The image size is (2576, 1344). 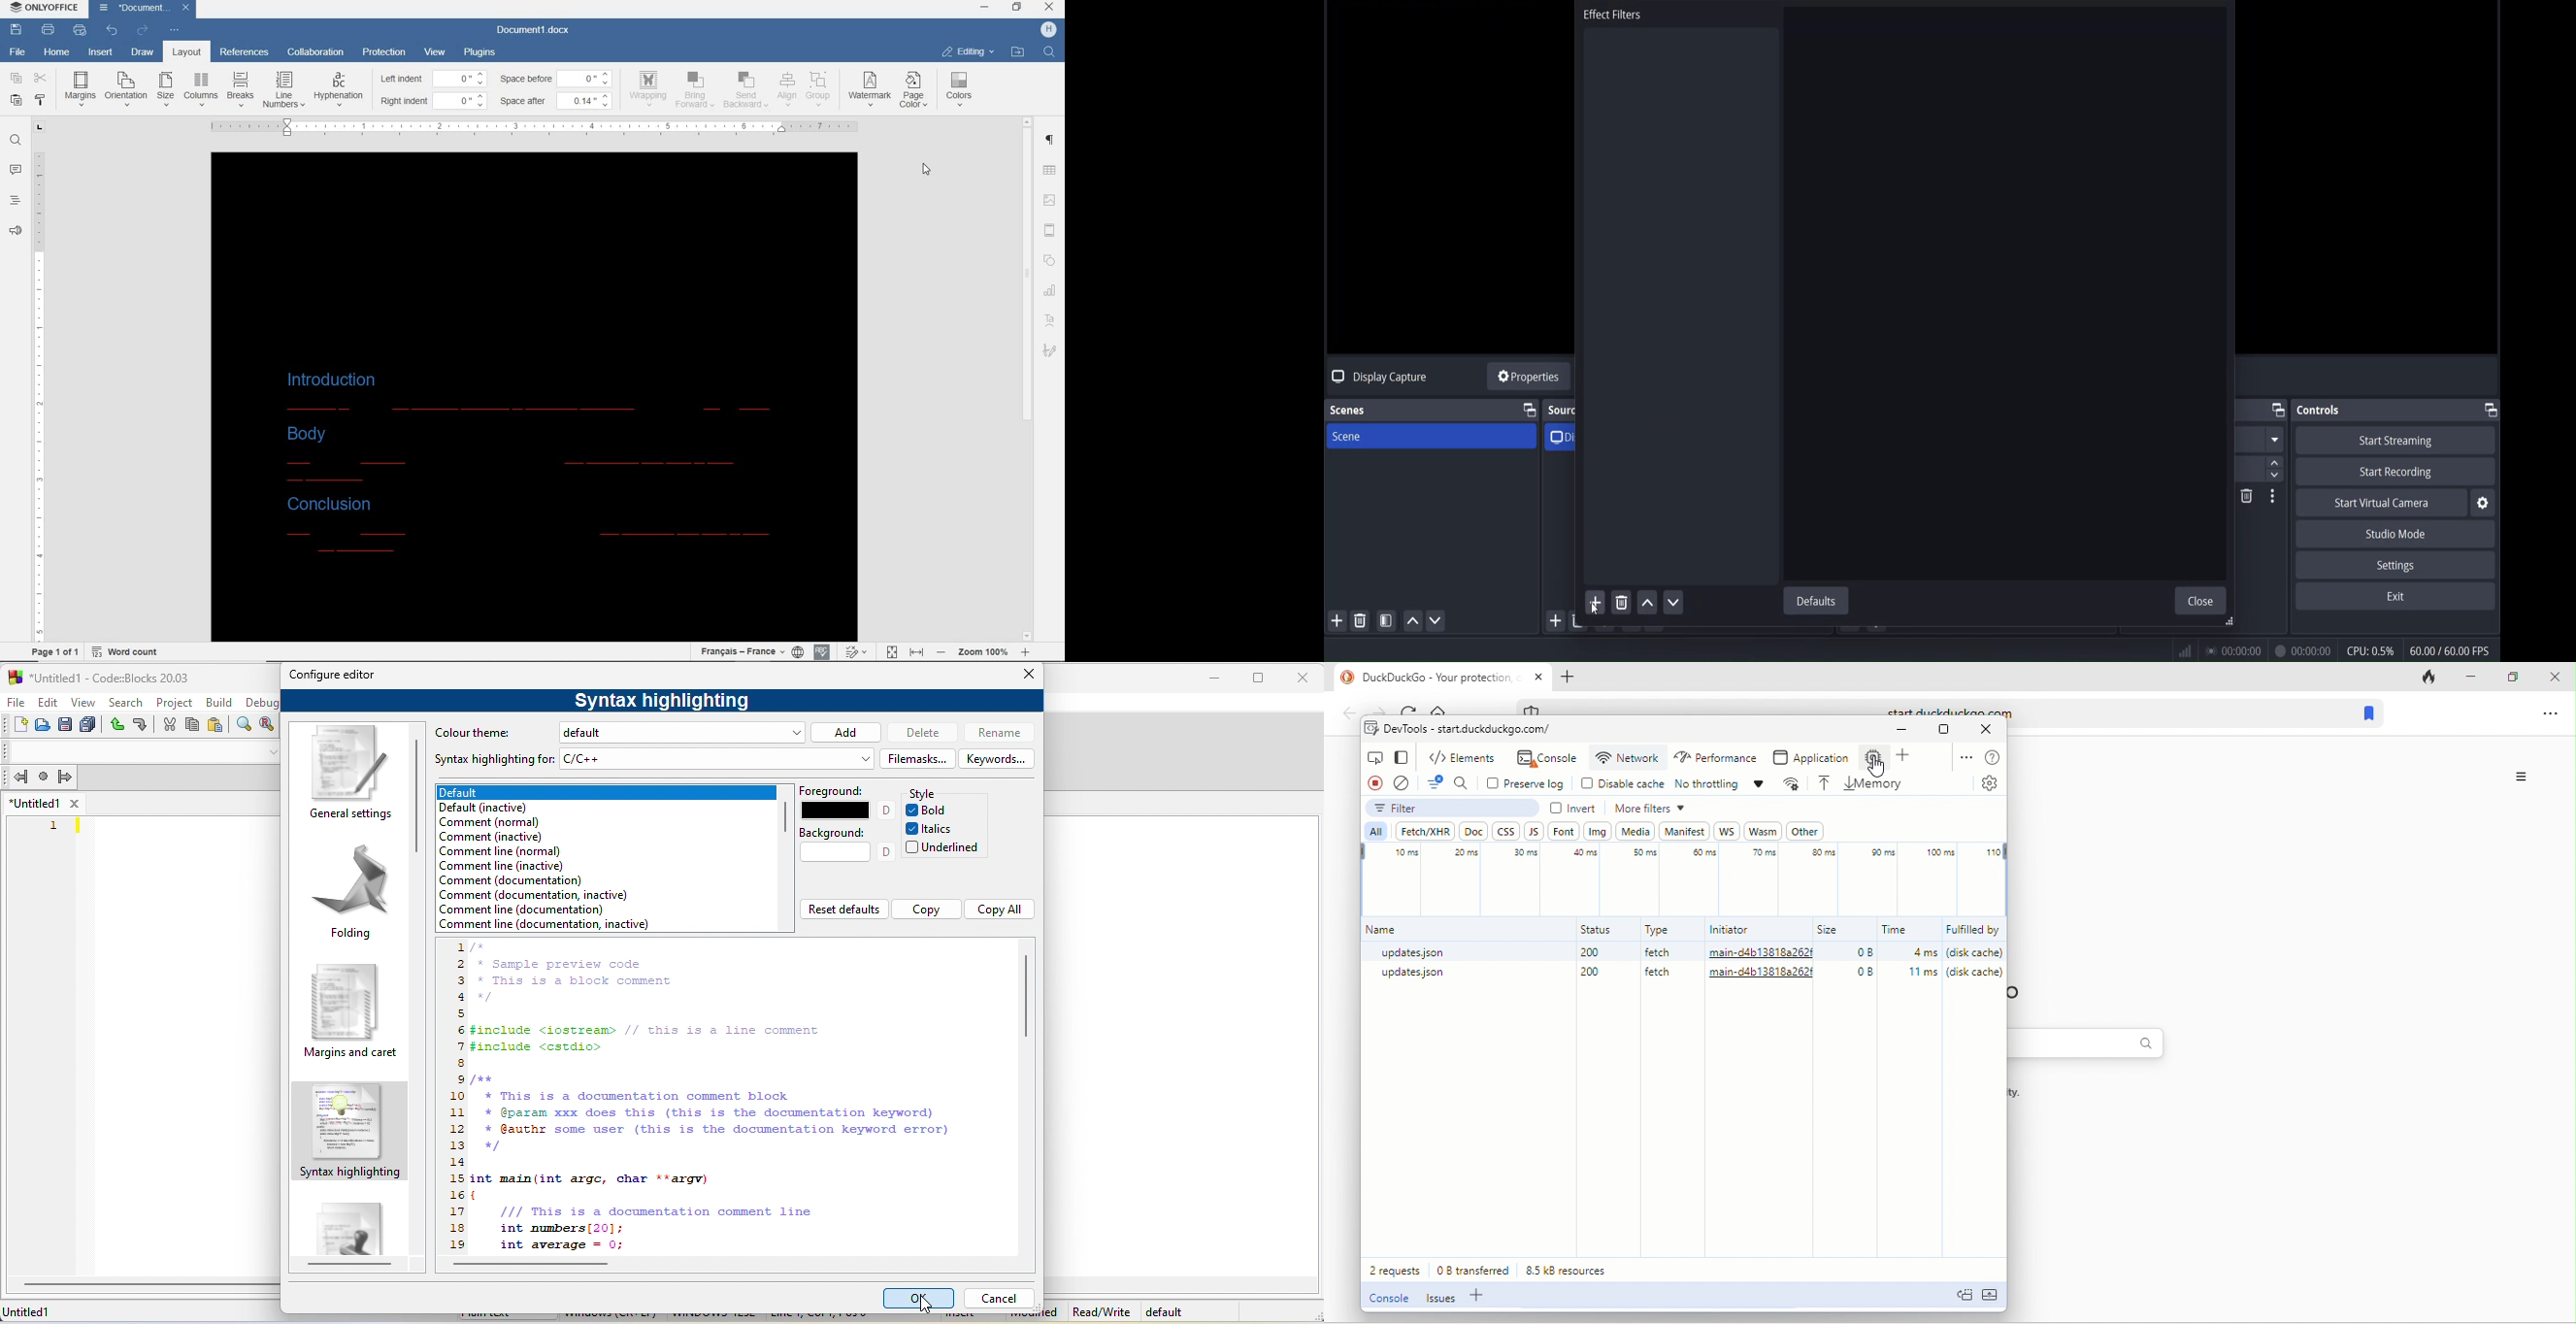 I want to click on image, so click(x=1051, y=202).